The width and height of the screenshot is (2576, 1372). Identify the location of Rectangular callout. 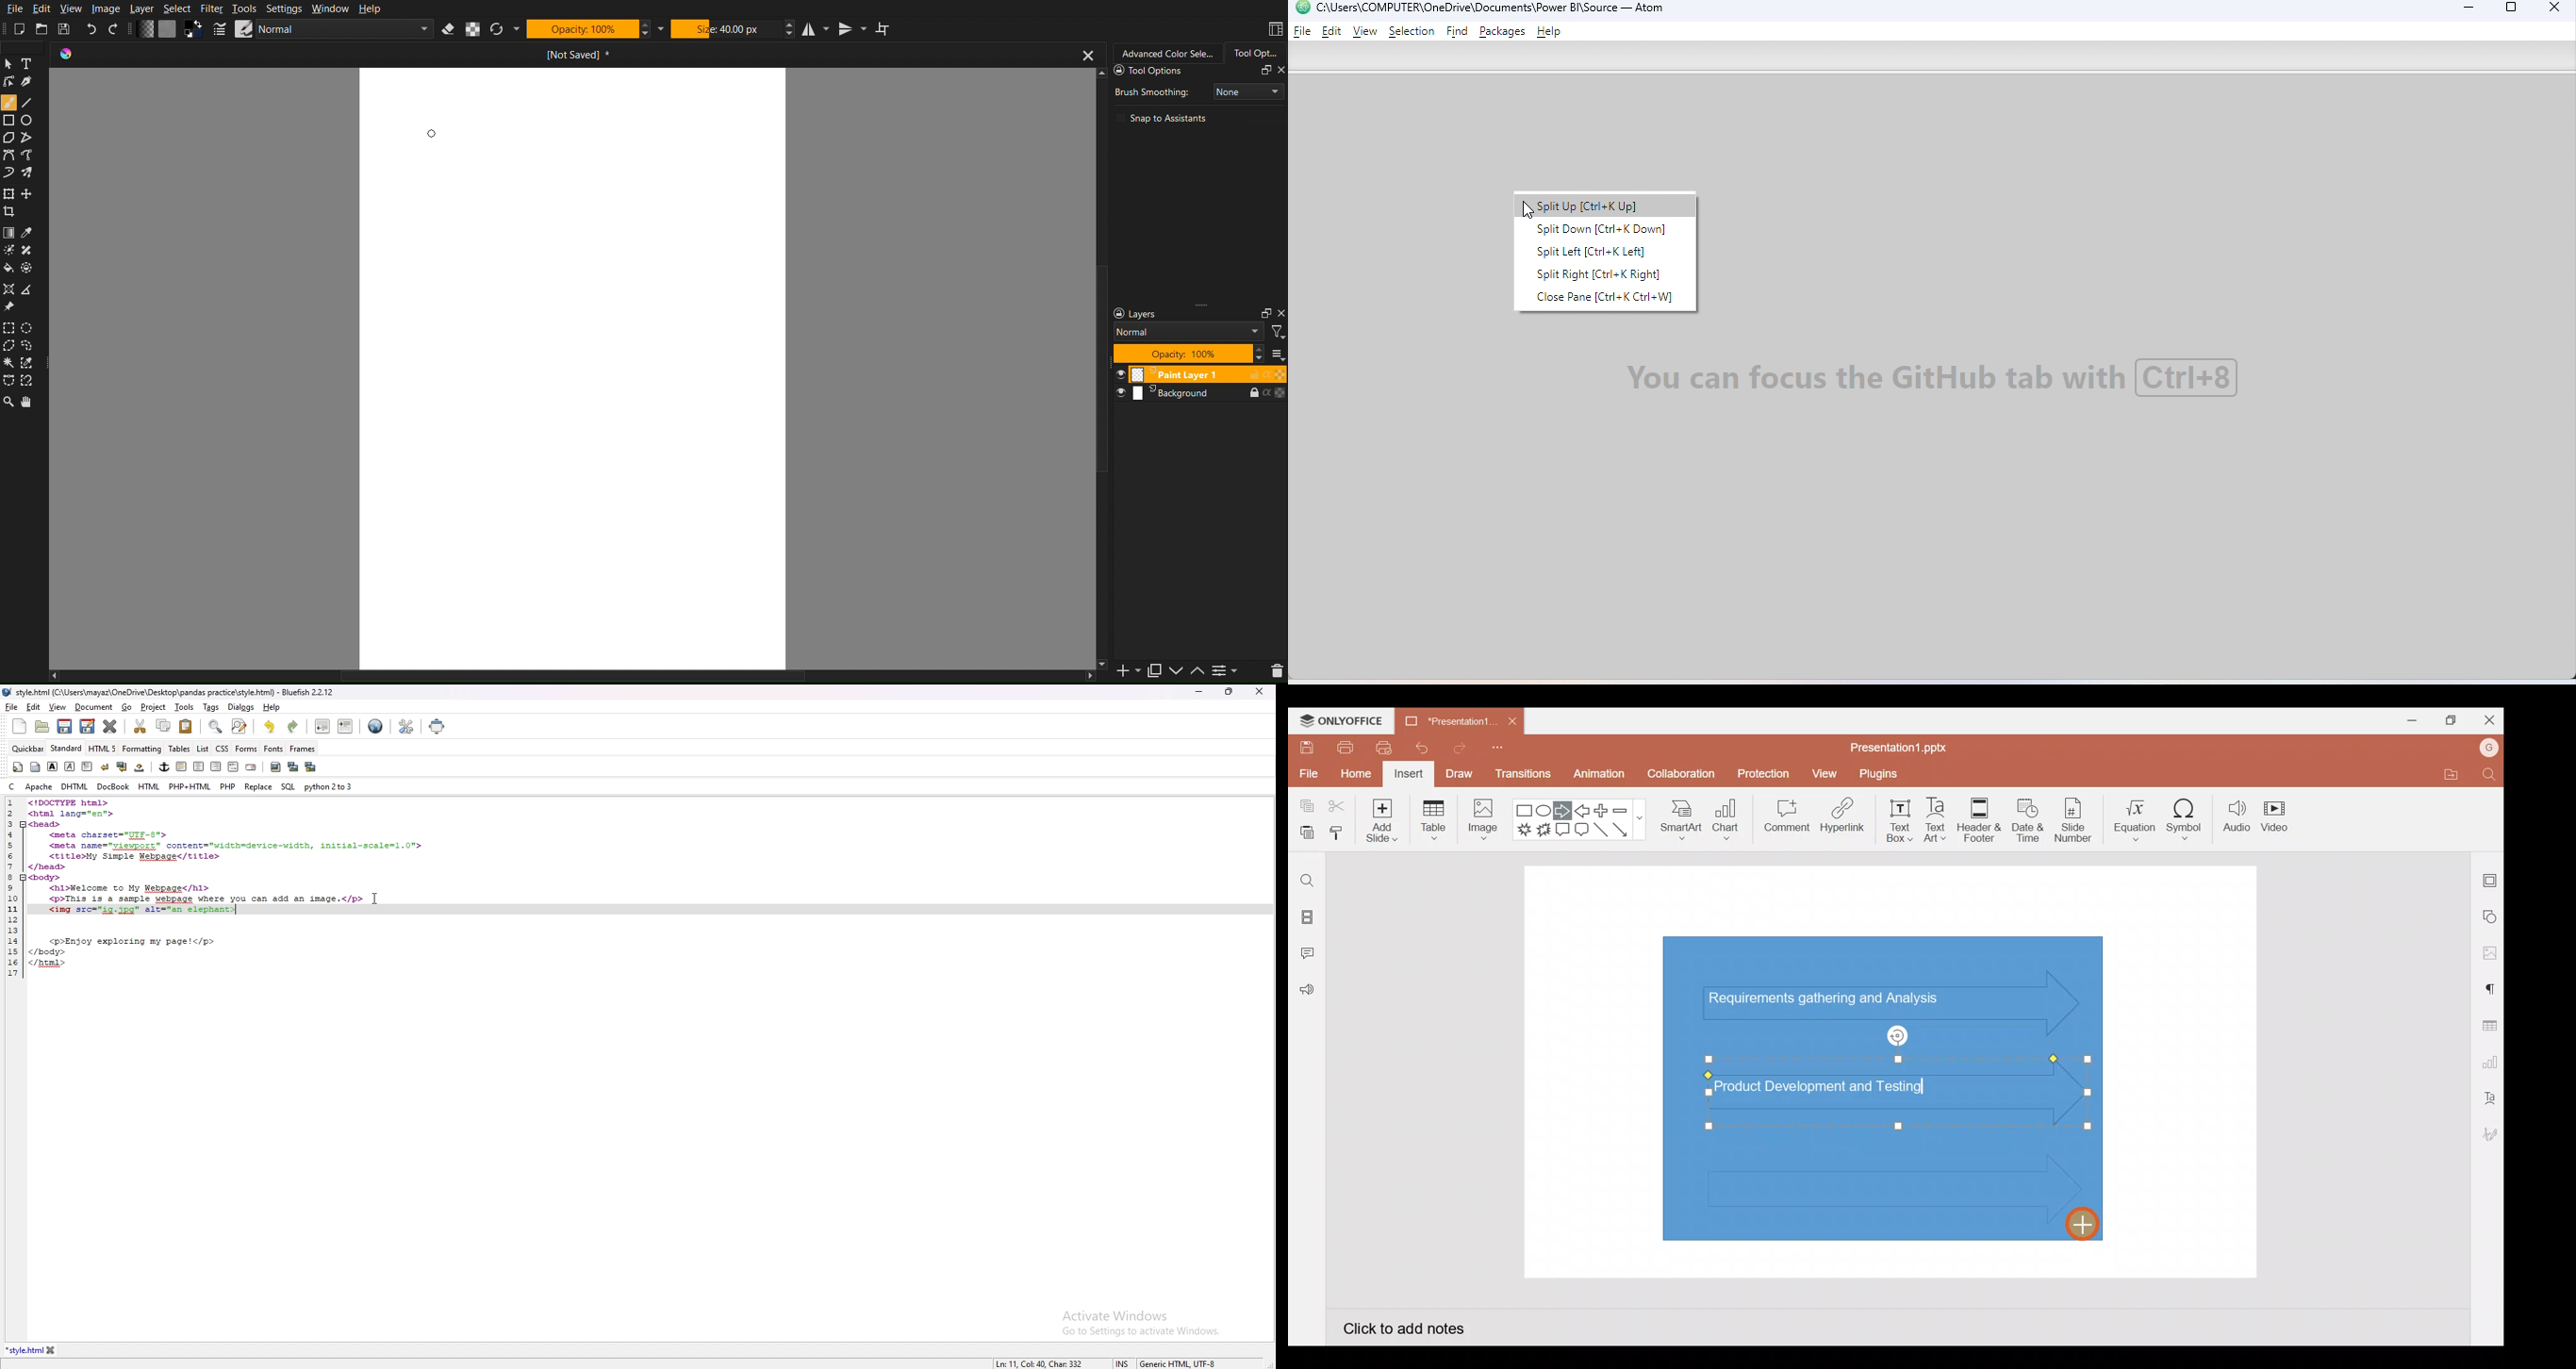
(1563, 830).